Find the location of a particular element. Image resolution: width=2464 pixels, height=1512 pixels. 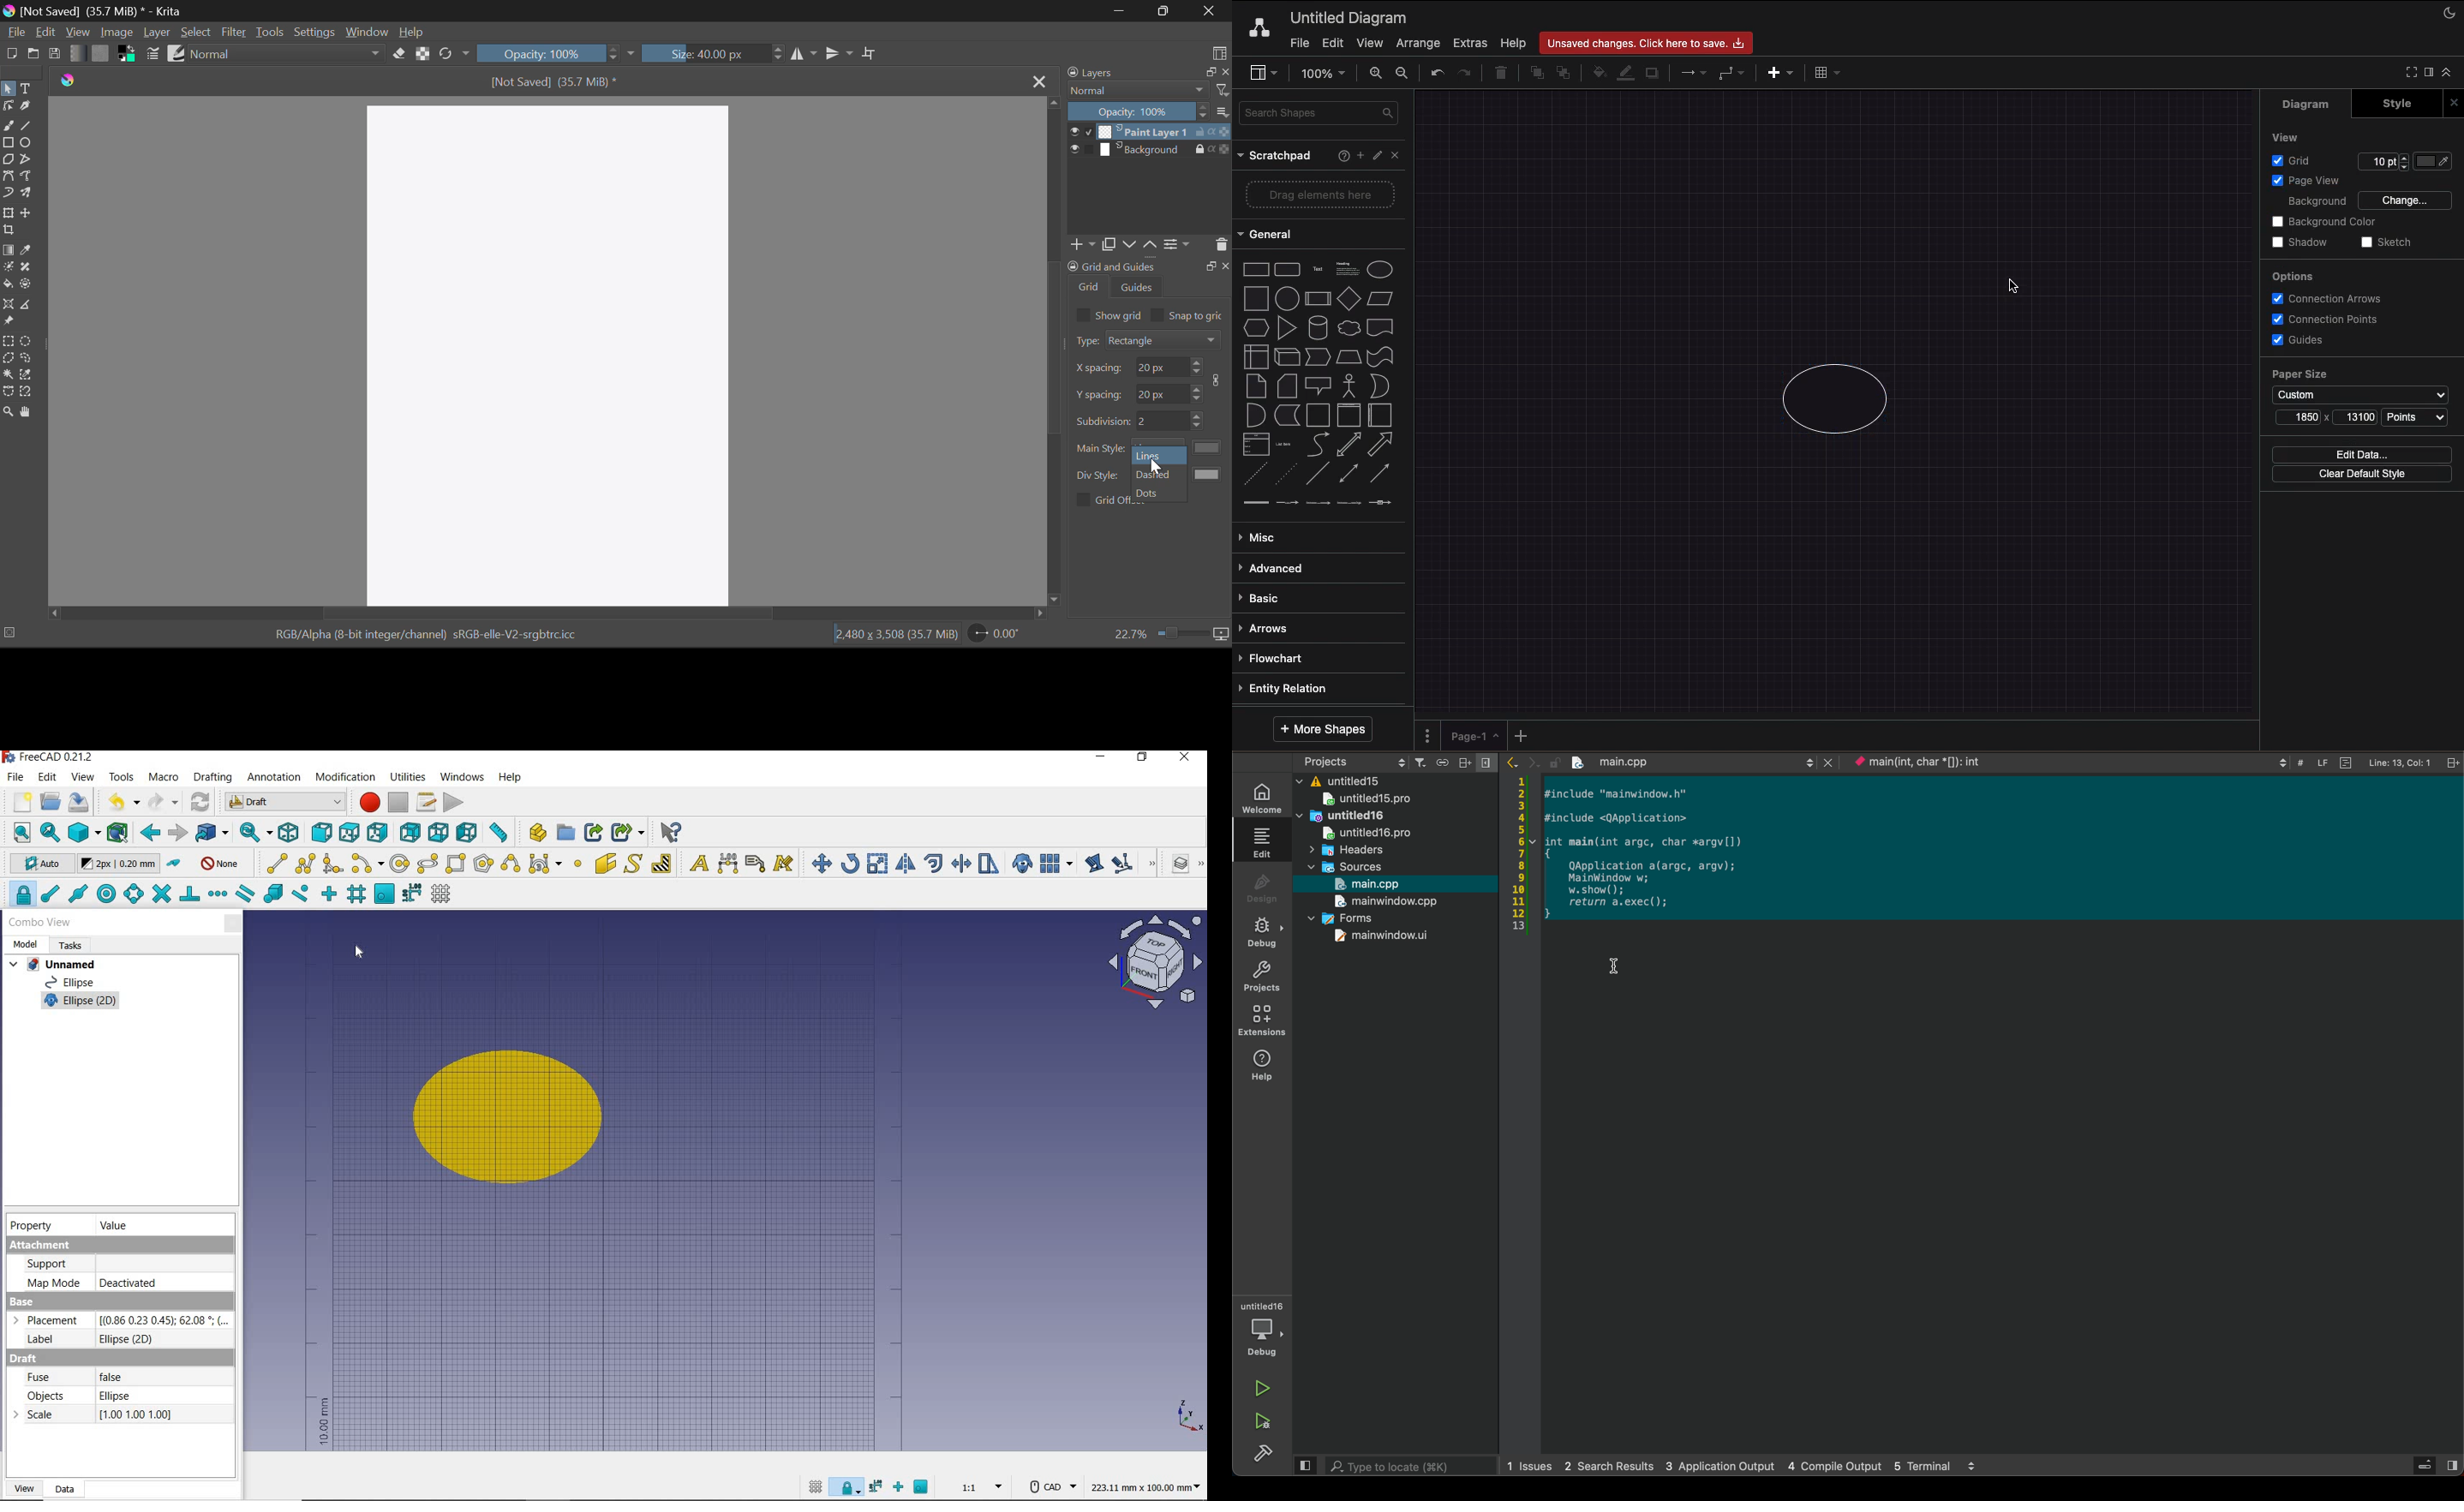

Drag elements here is located at coordinates (1323, 194).